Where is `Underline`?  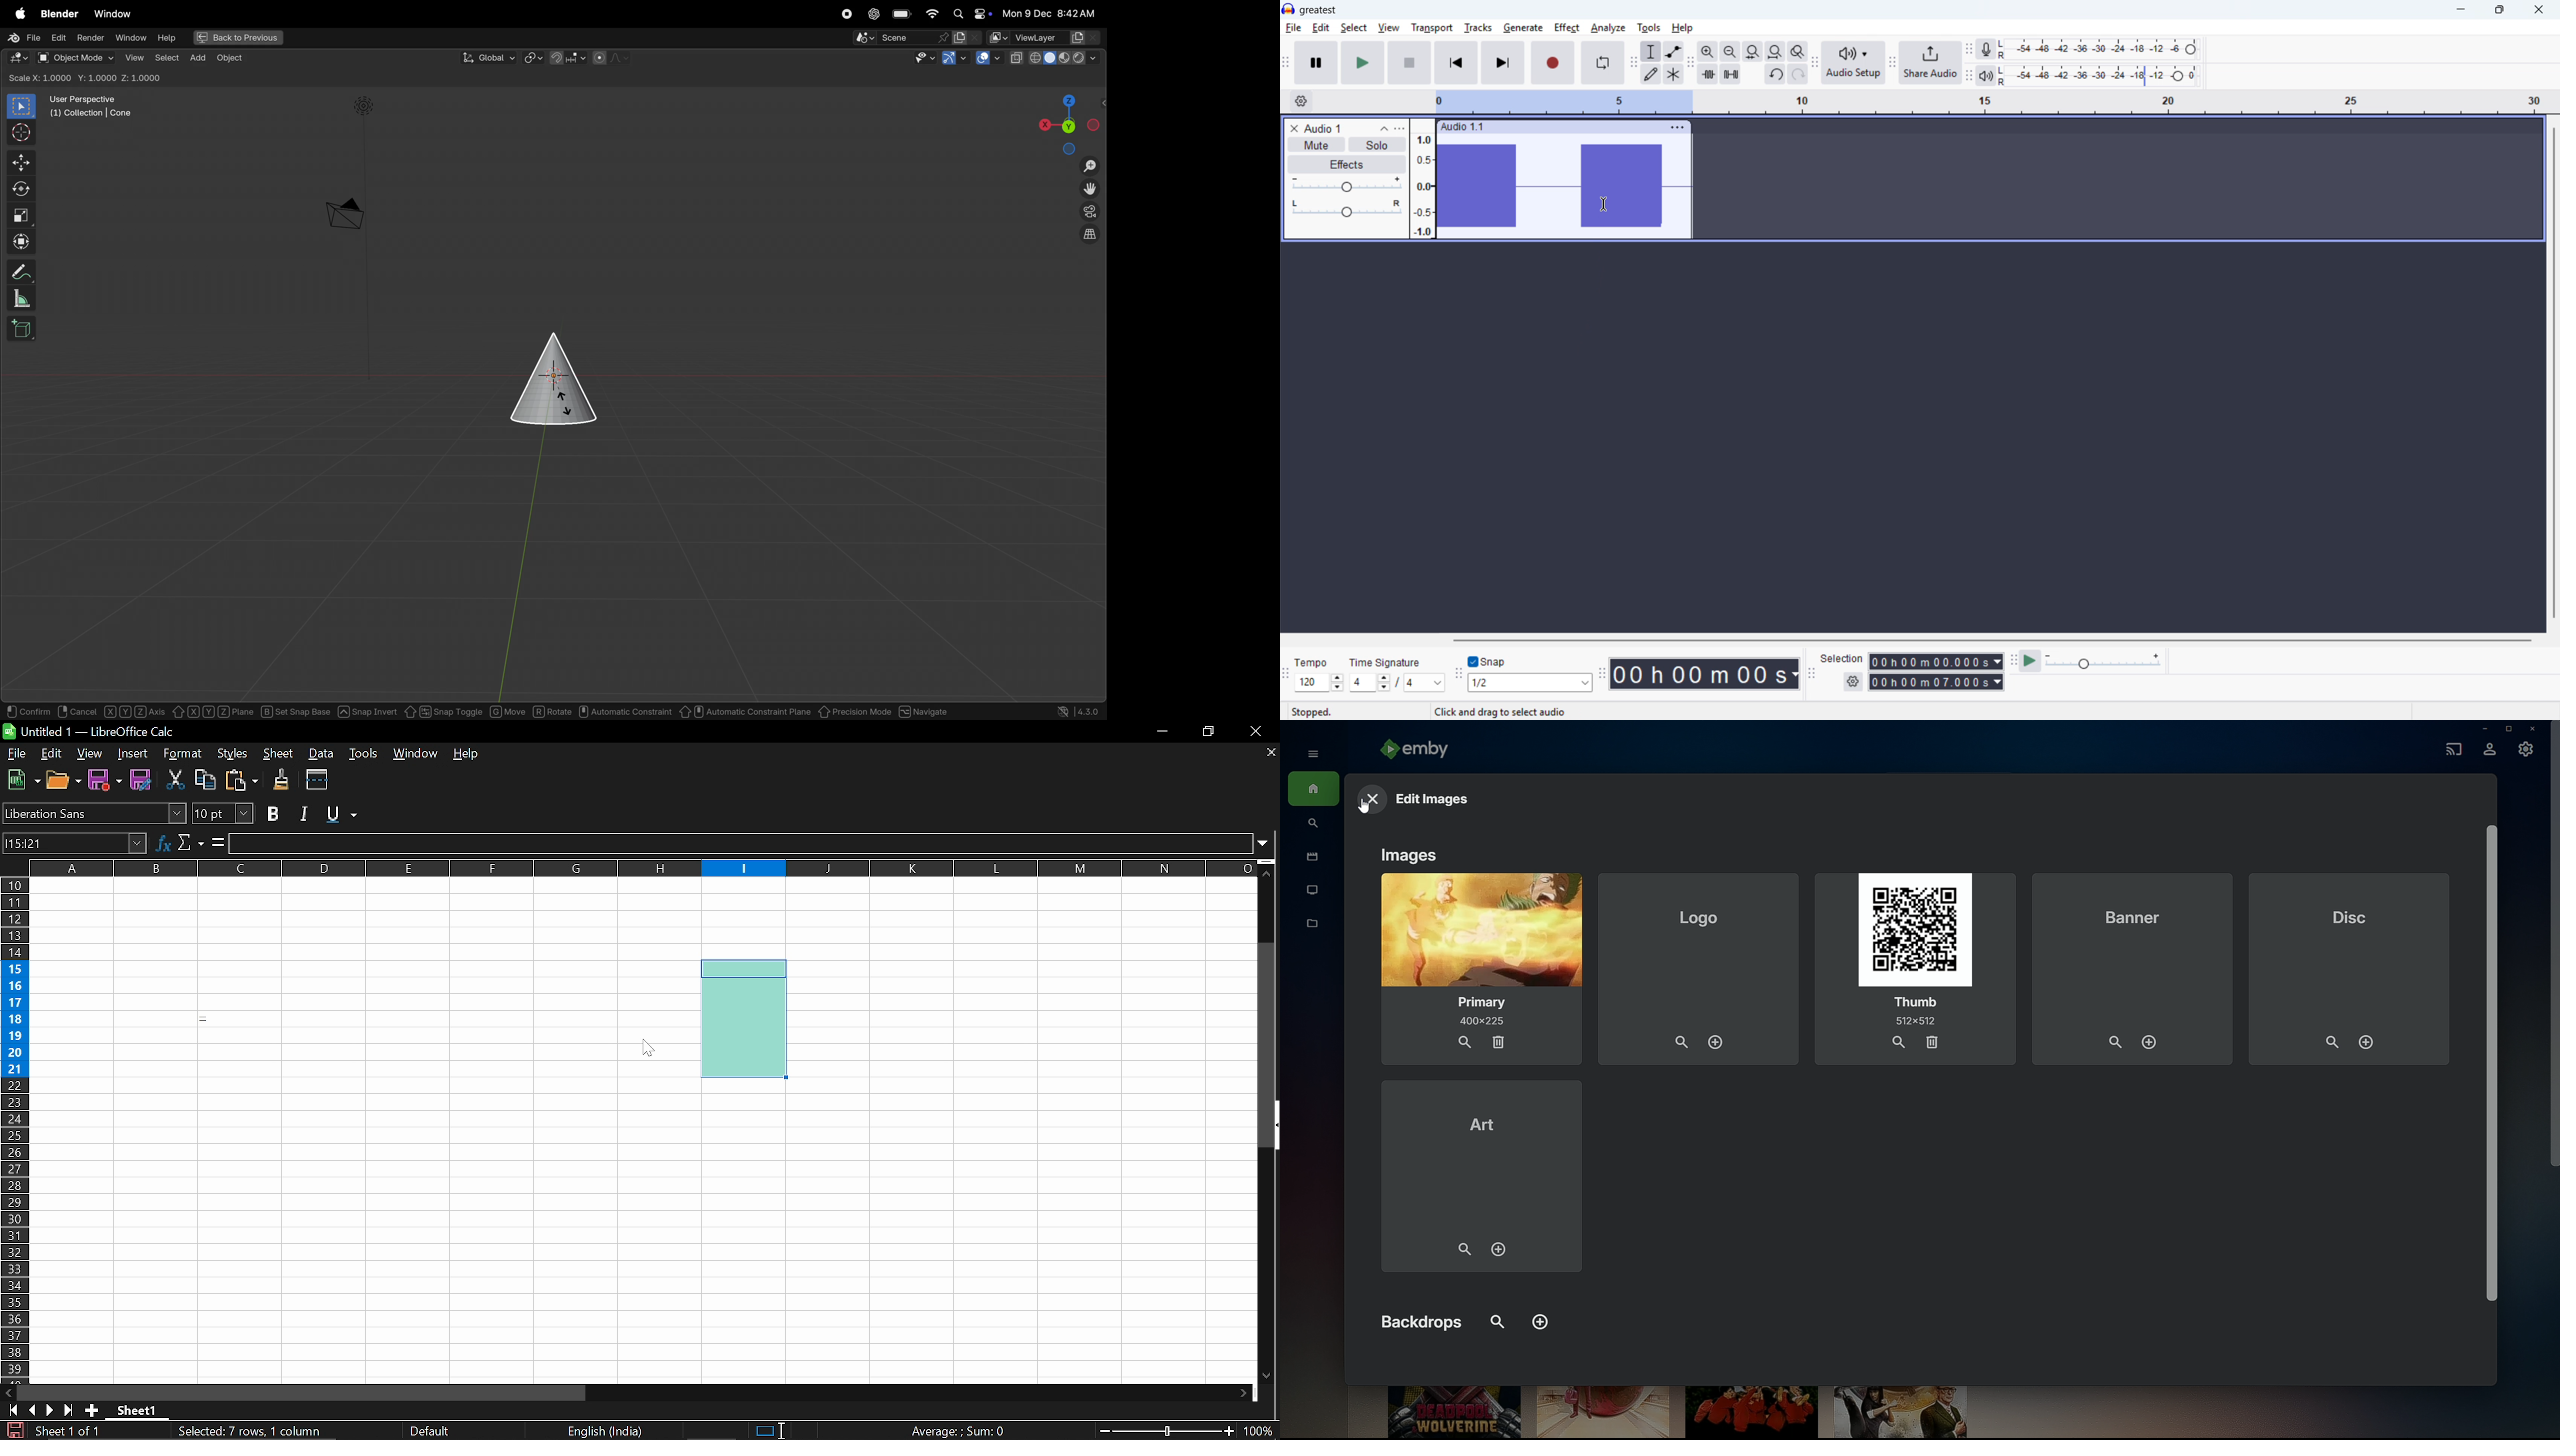
Underline is located at coordinates (344, 815).